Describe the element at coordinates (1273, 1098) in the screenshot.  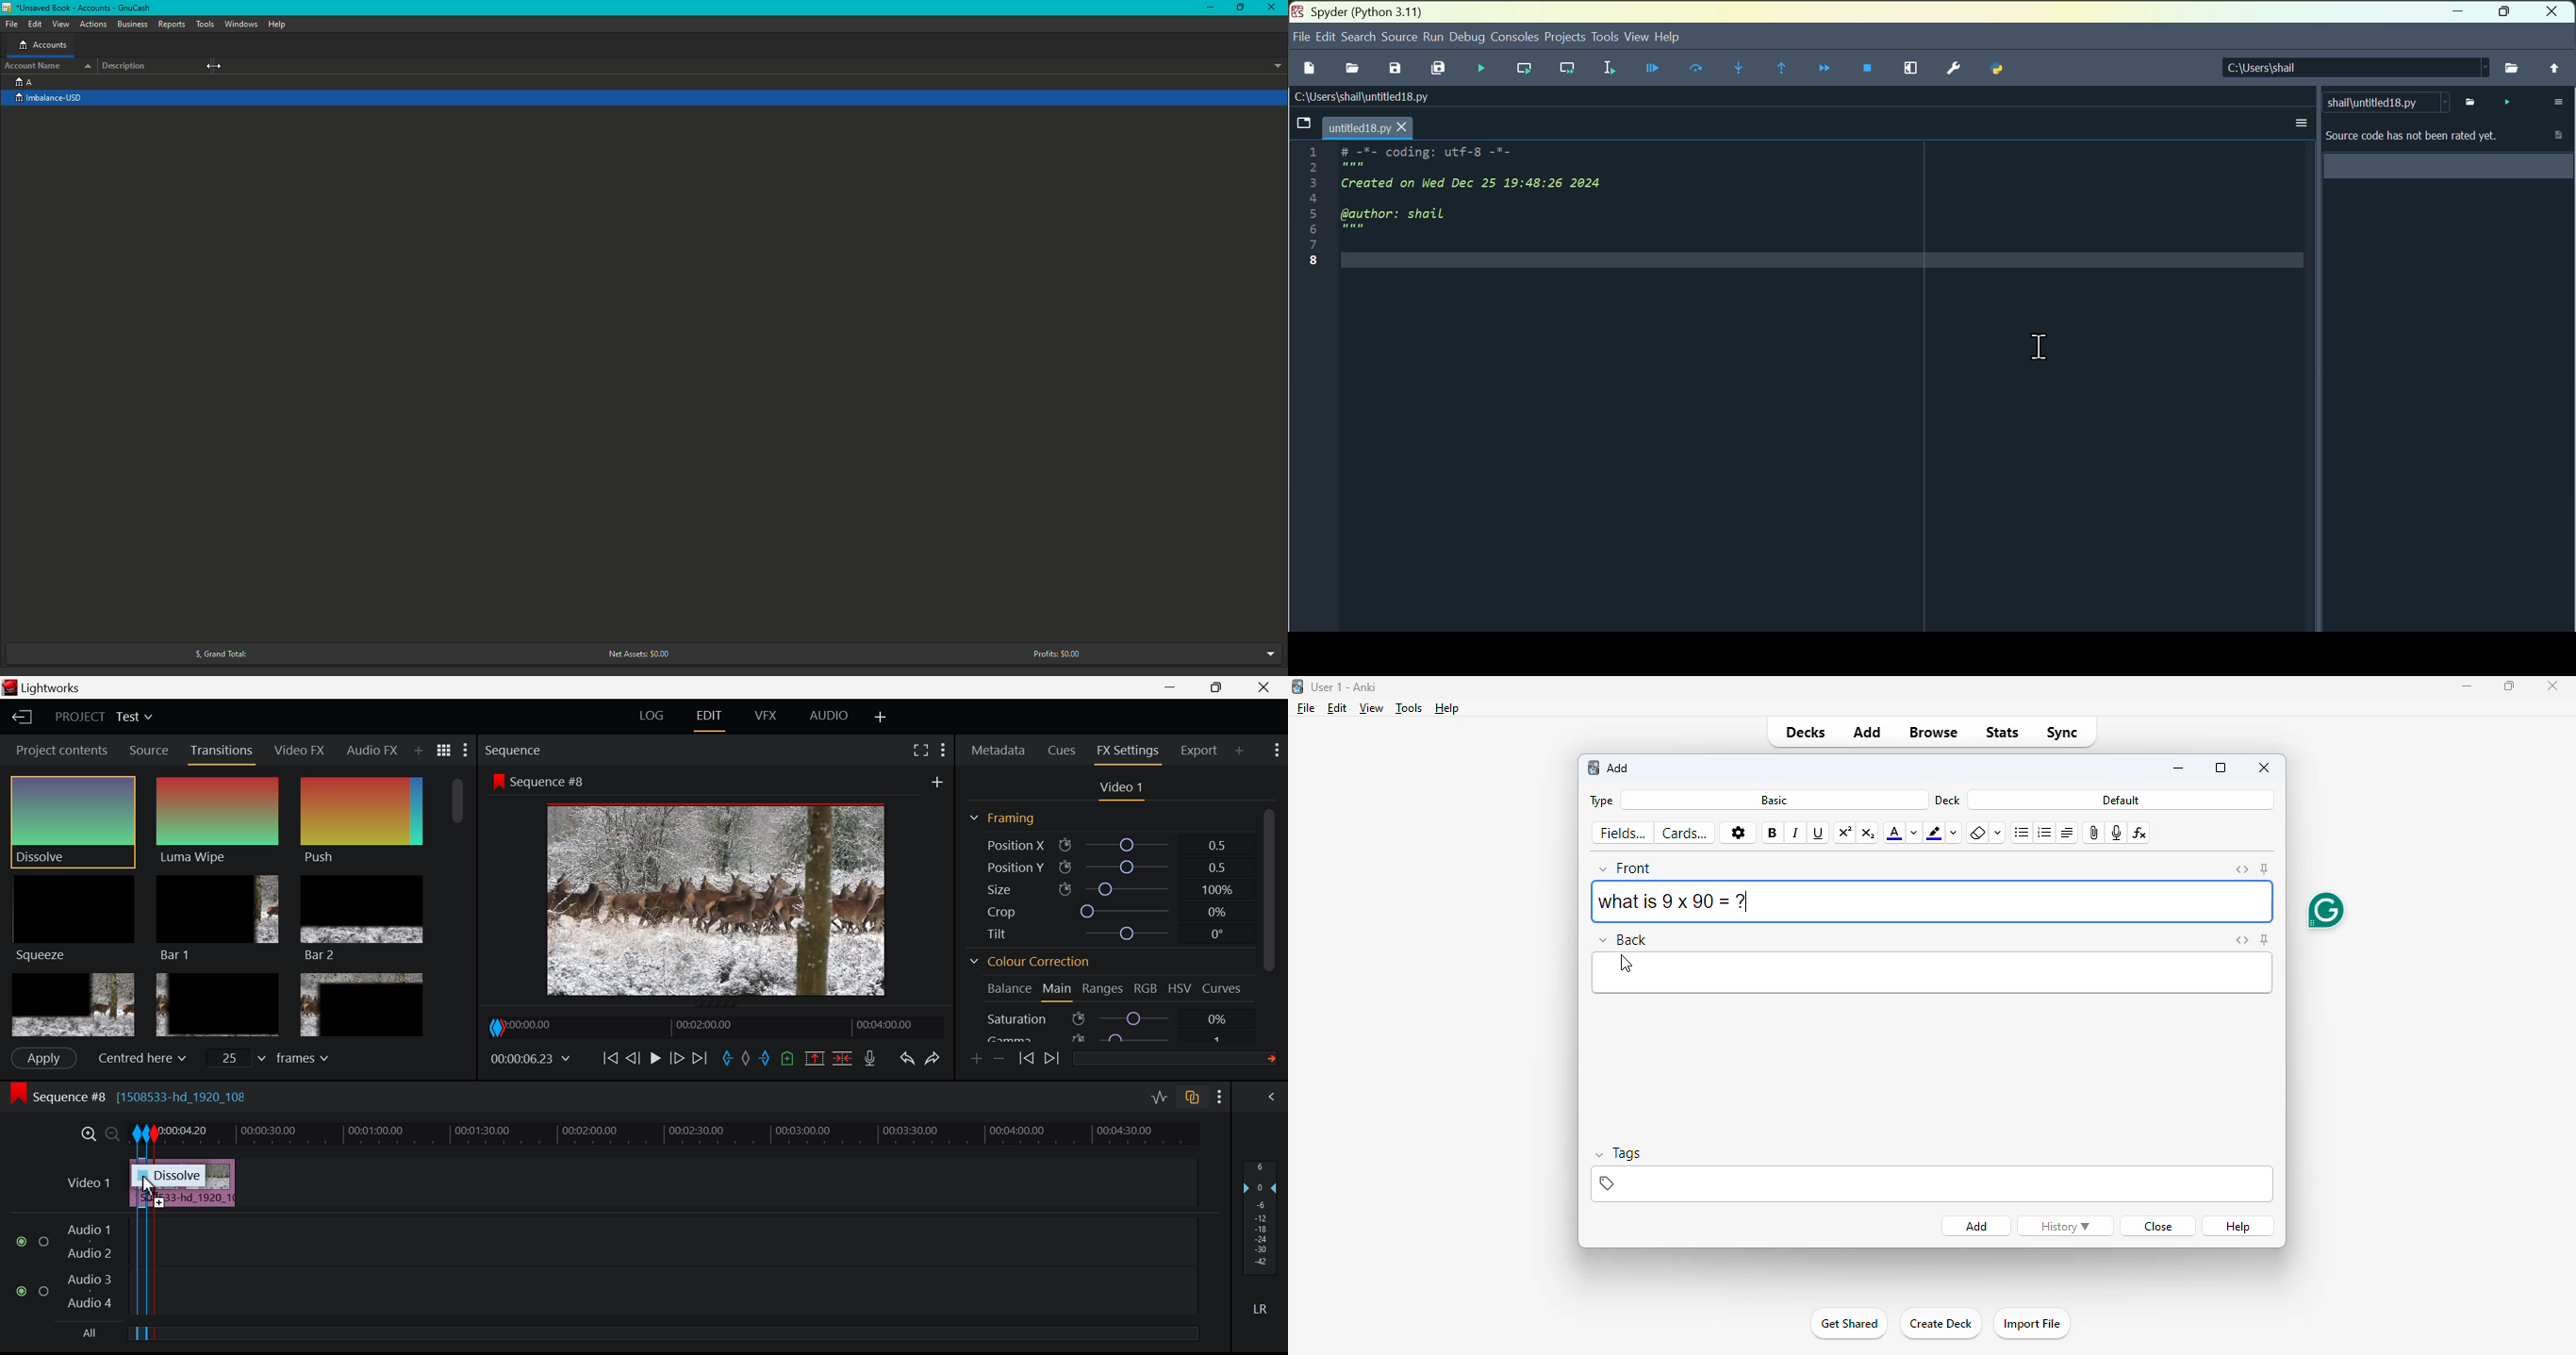
I see `View Audio Mix` at that location.